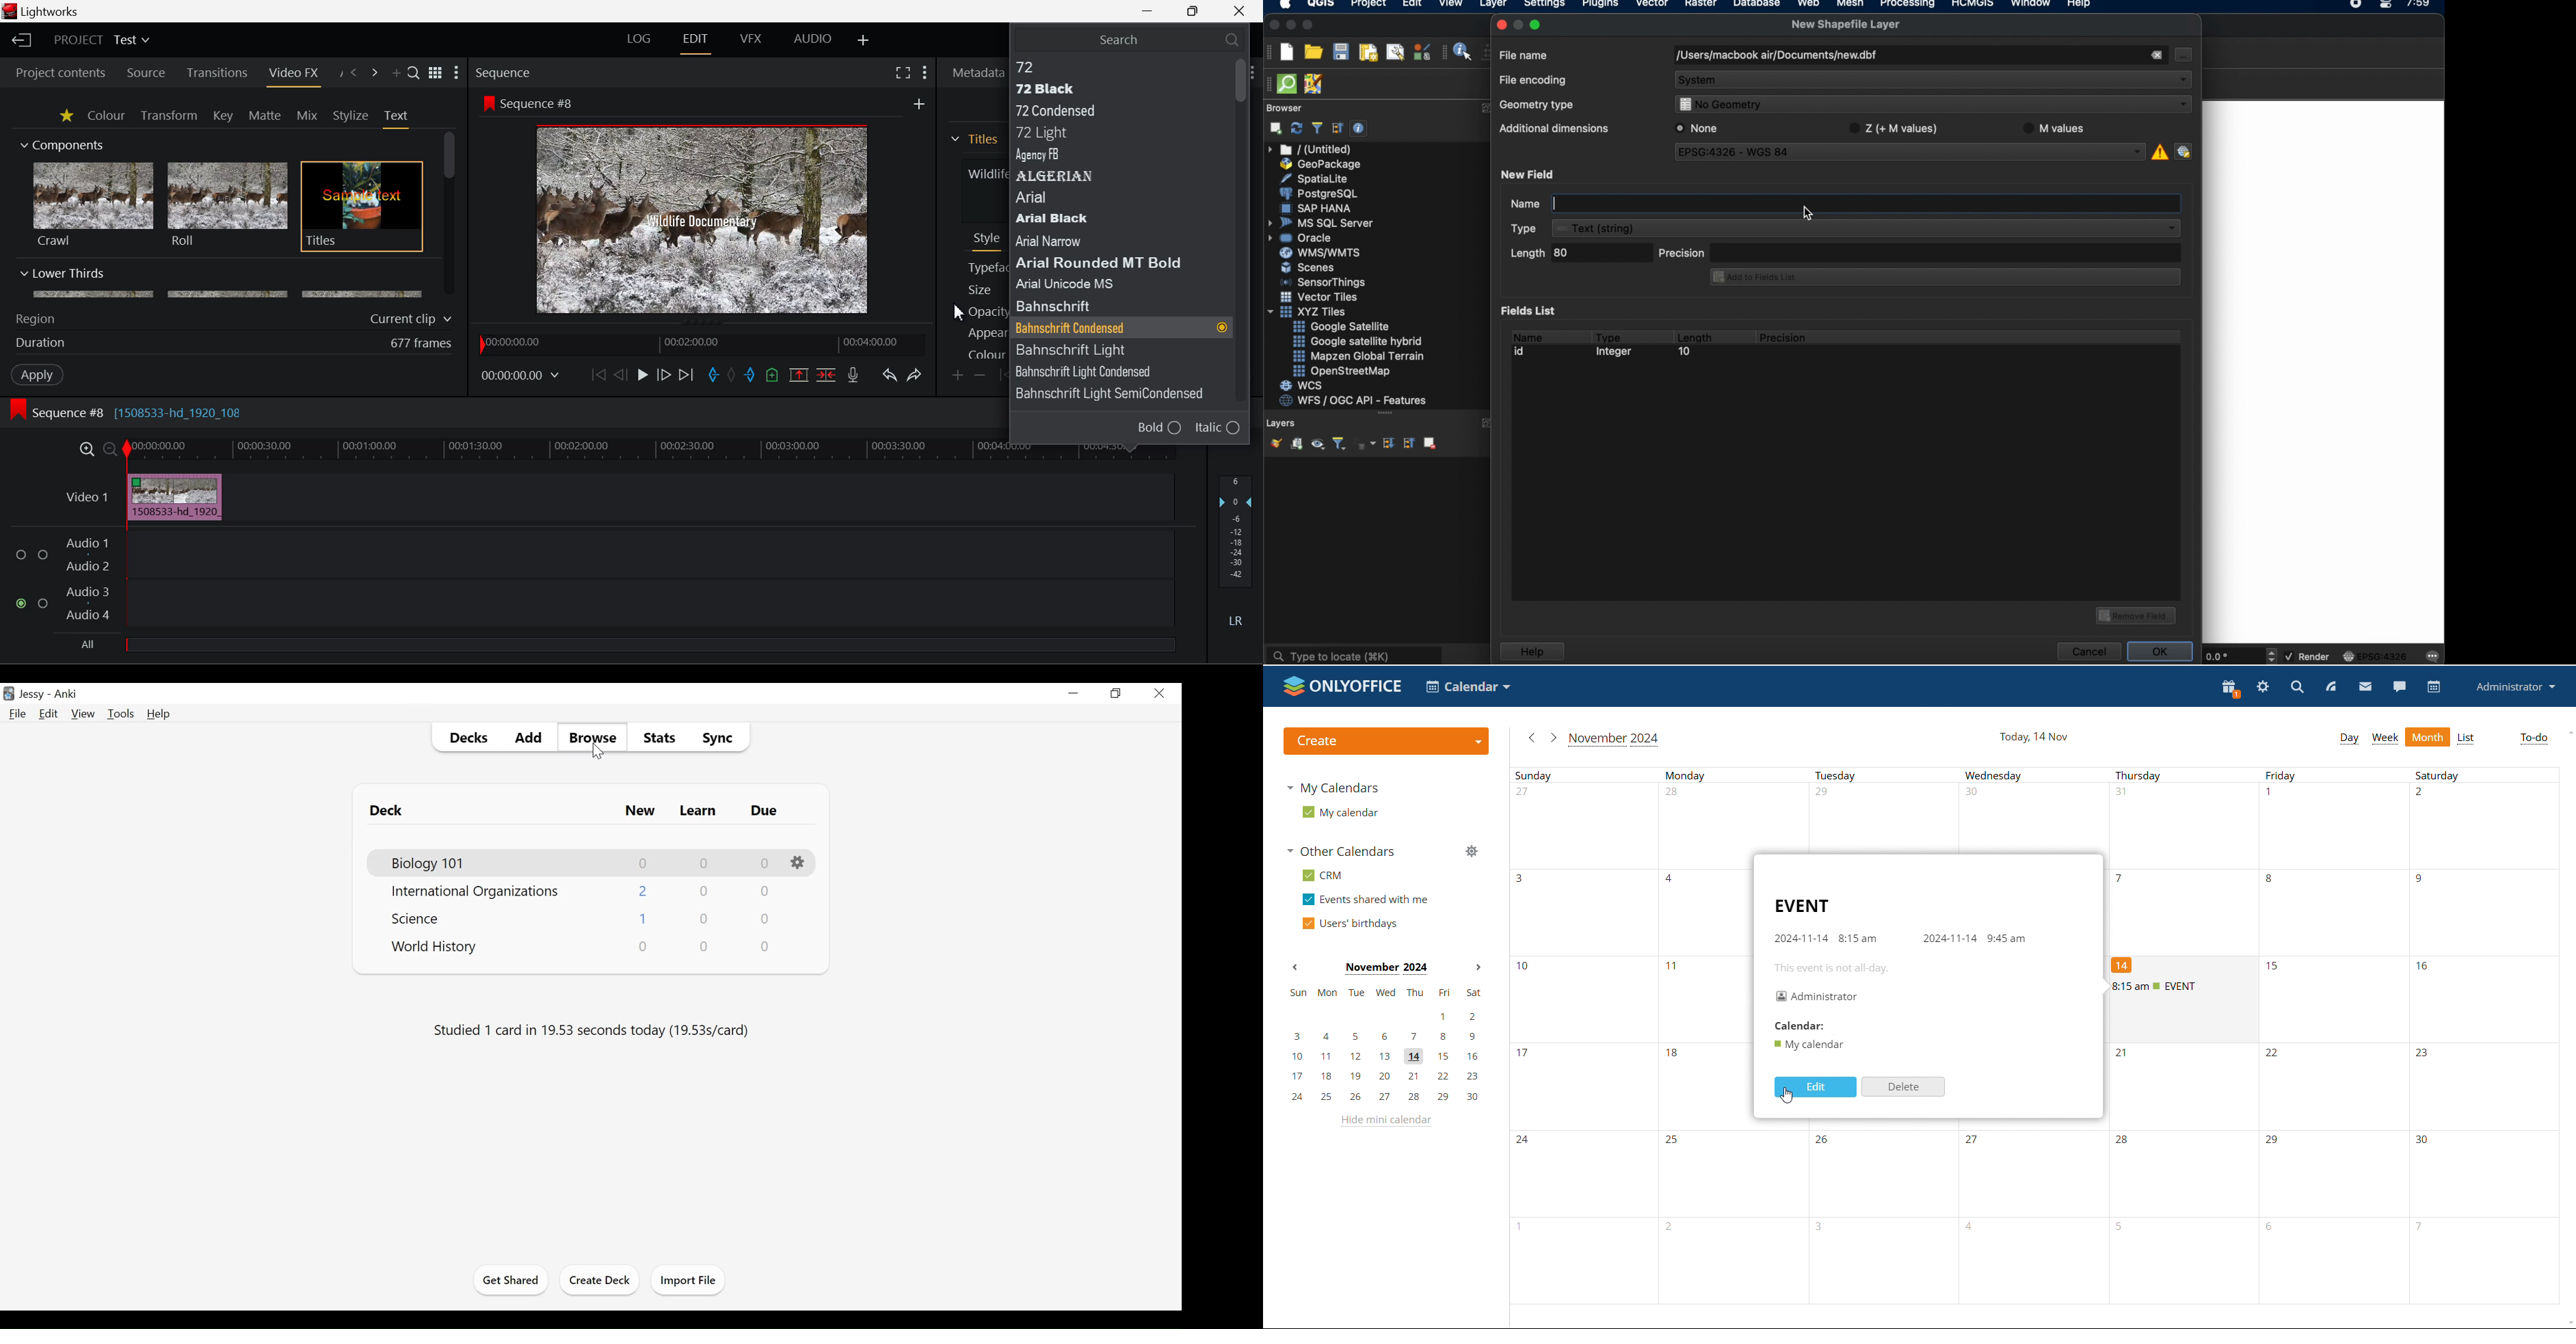 The image size is (2576, 1344). I want to click on filter legend by expression, so click(1366, 444).